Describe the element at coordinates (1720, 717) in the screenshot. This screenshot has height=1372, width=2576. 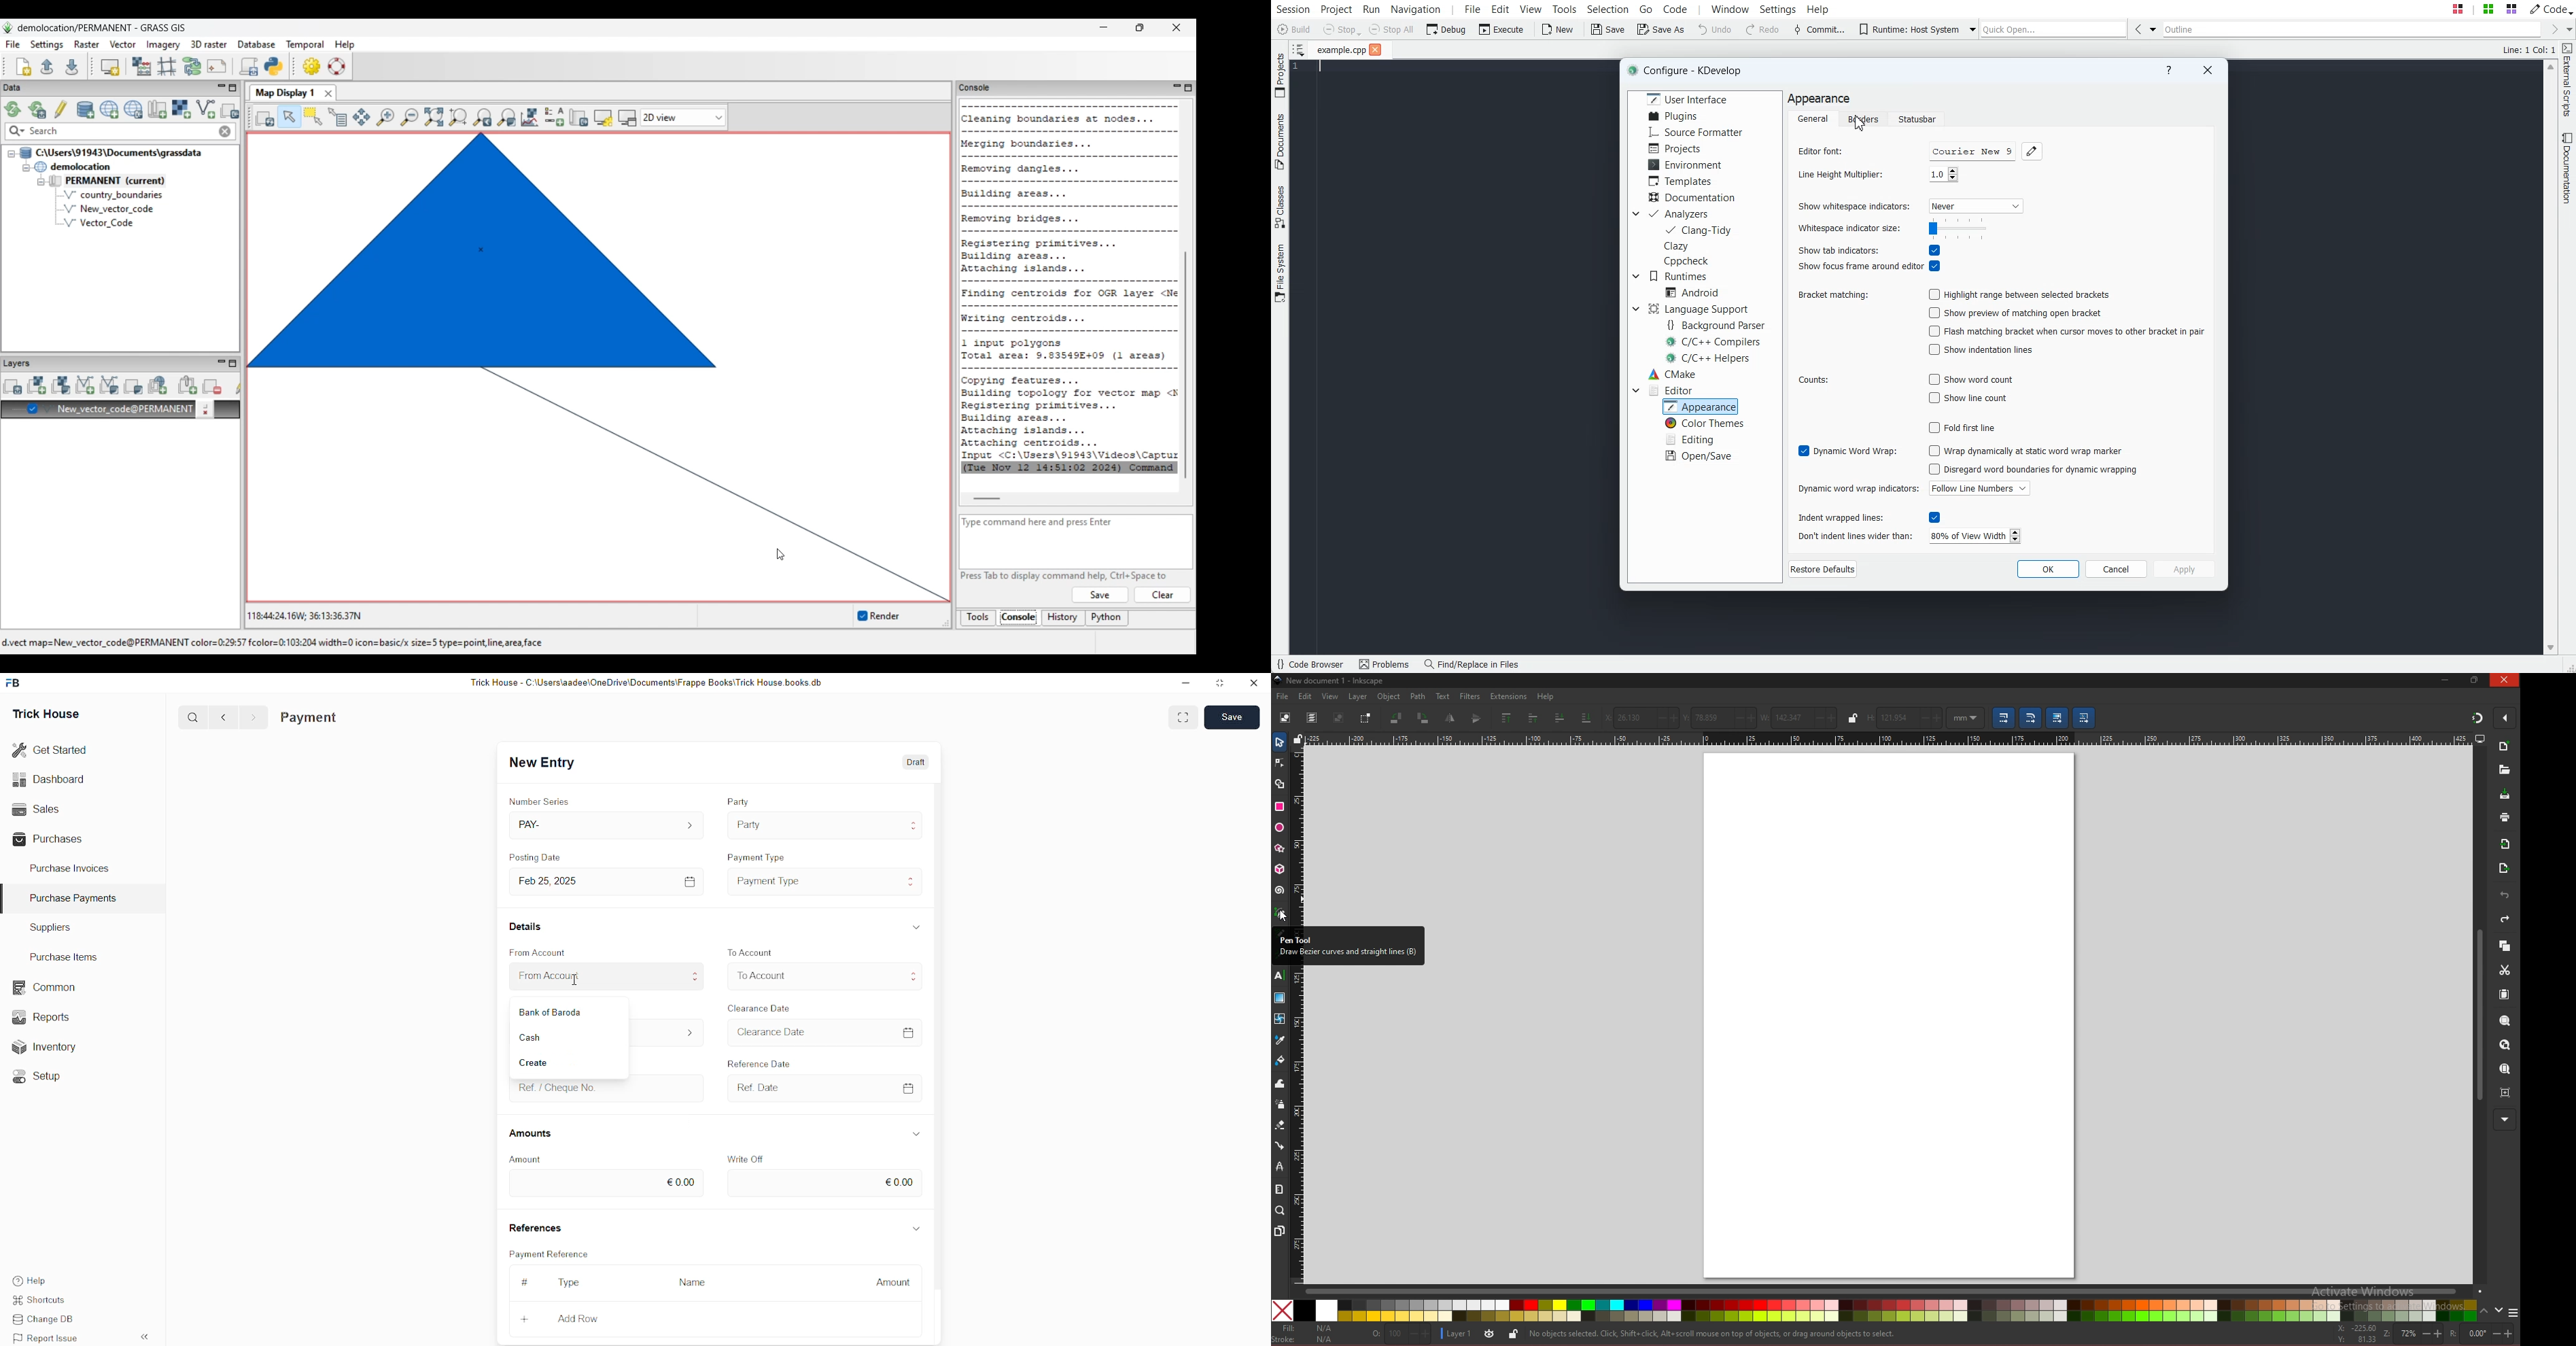
I see `y coordinate` at that location.